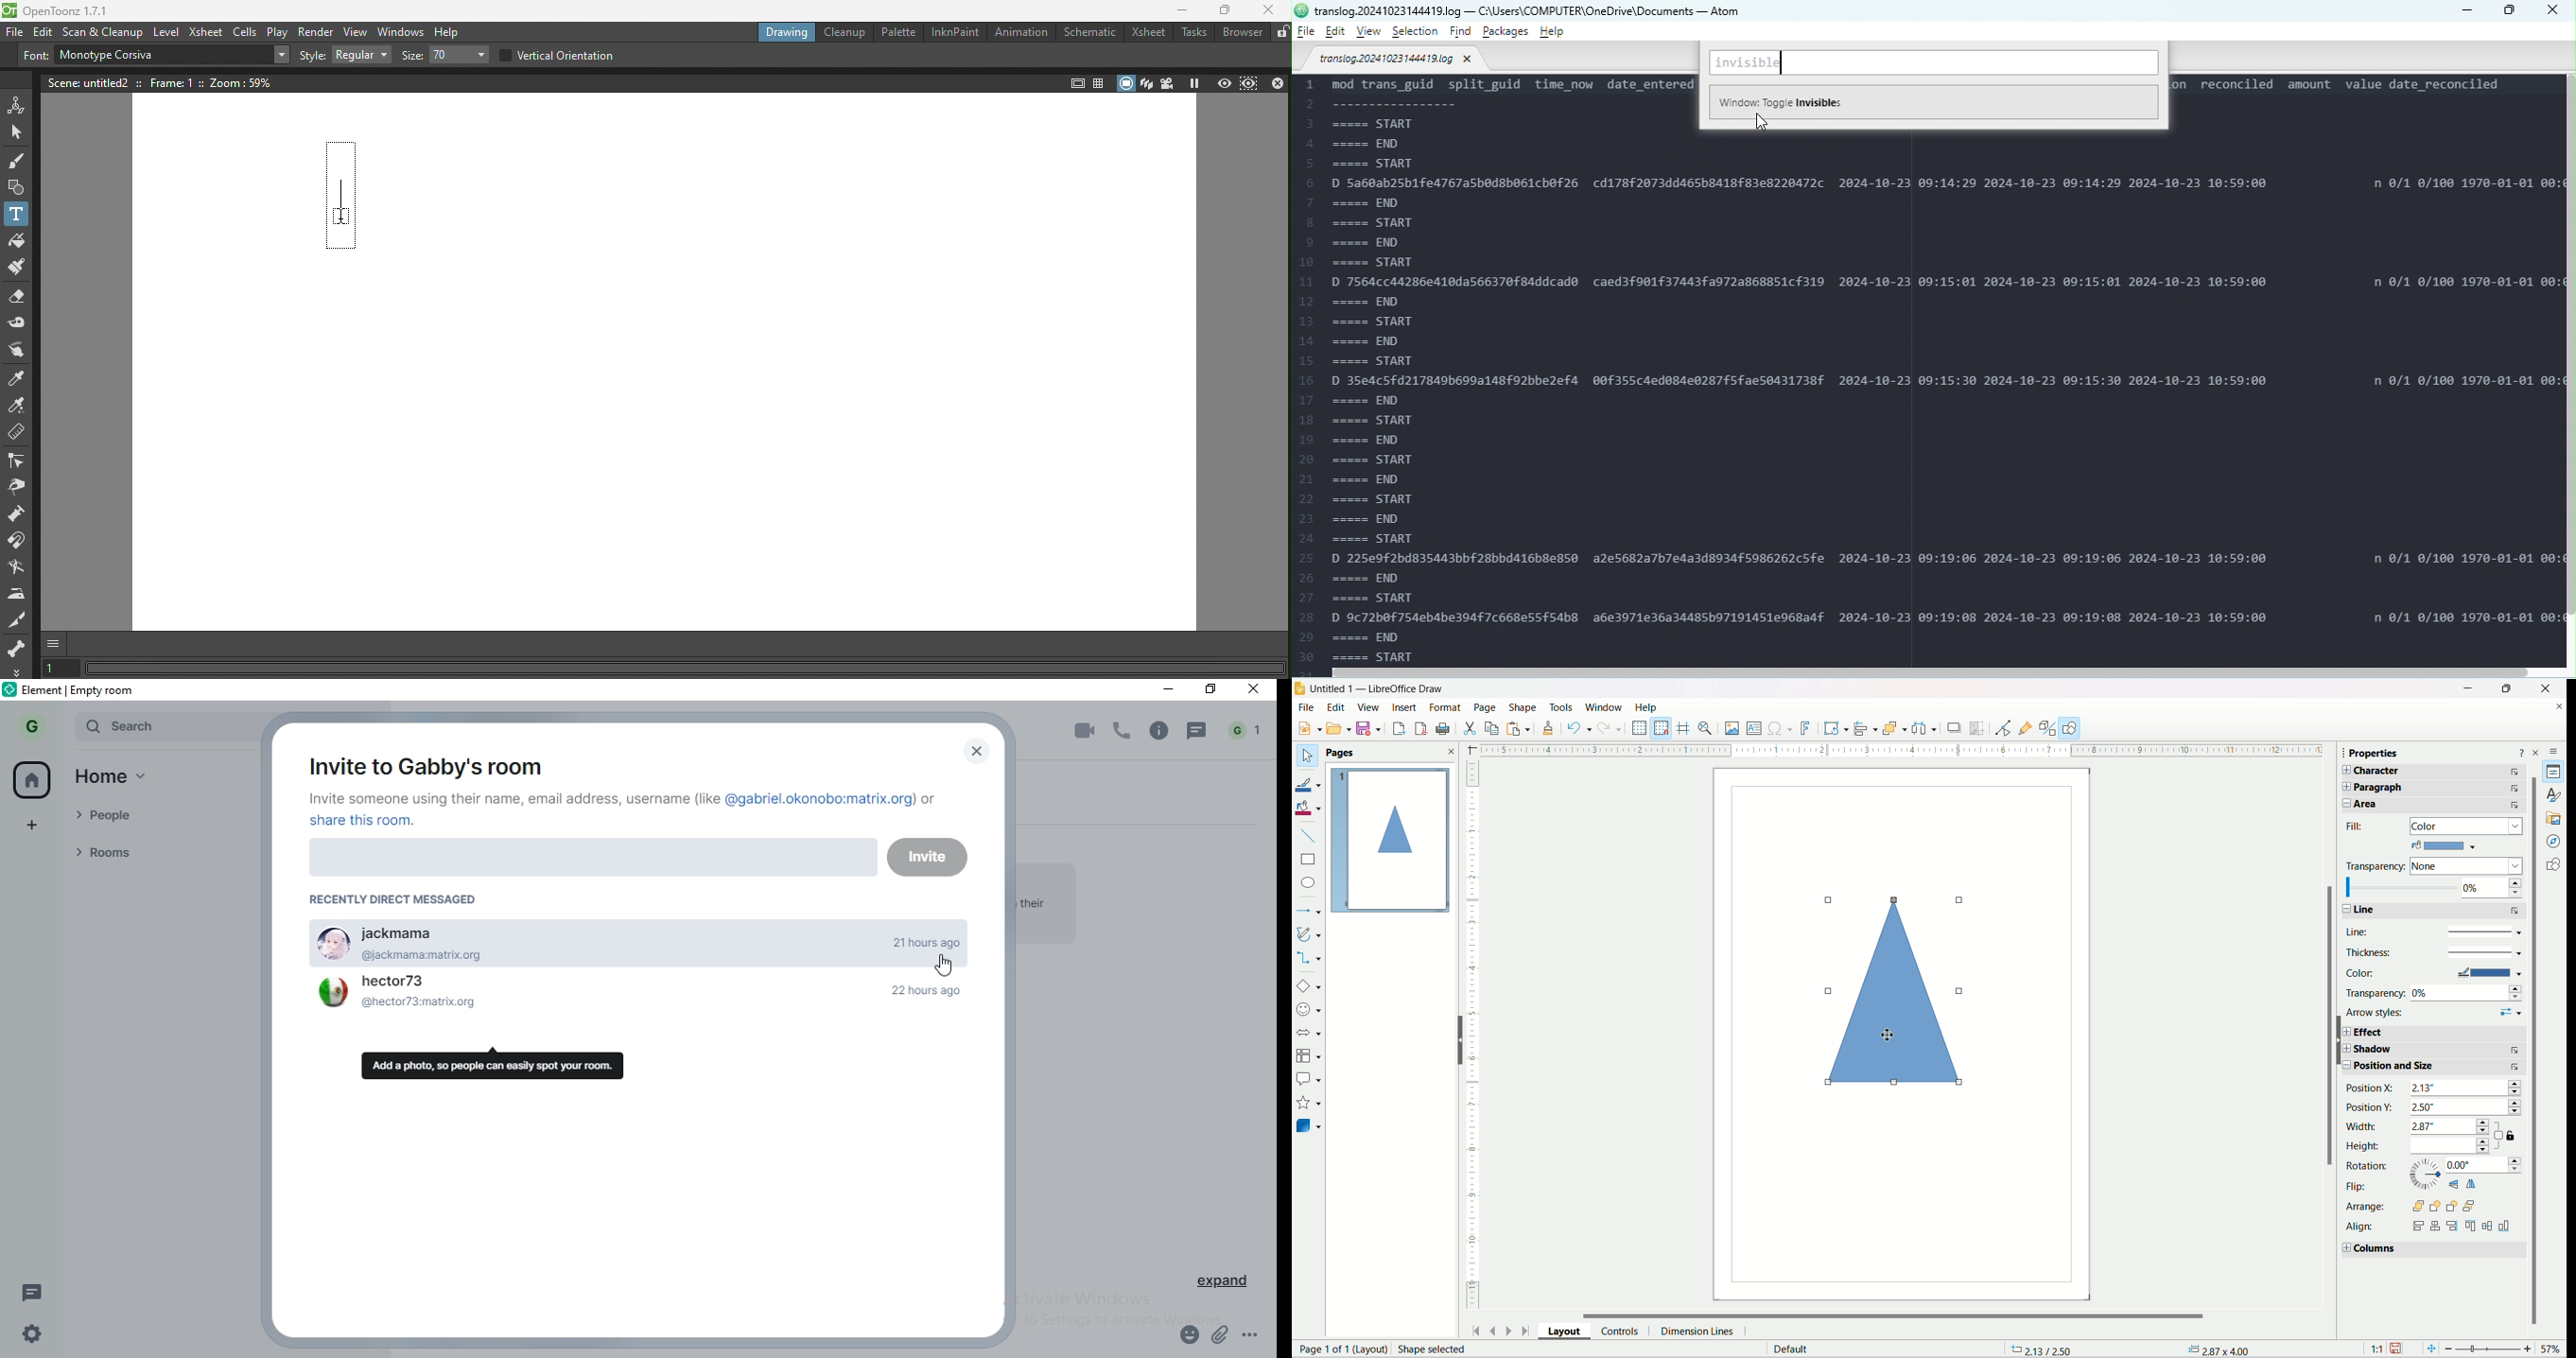 This screenshot has height=1372, width=2576. I want to click on Pages, so click(1340, 753).